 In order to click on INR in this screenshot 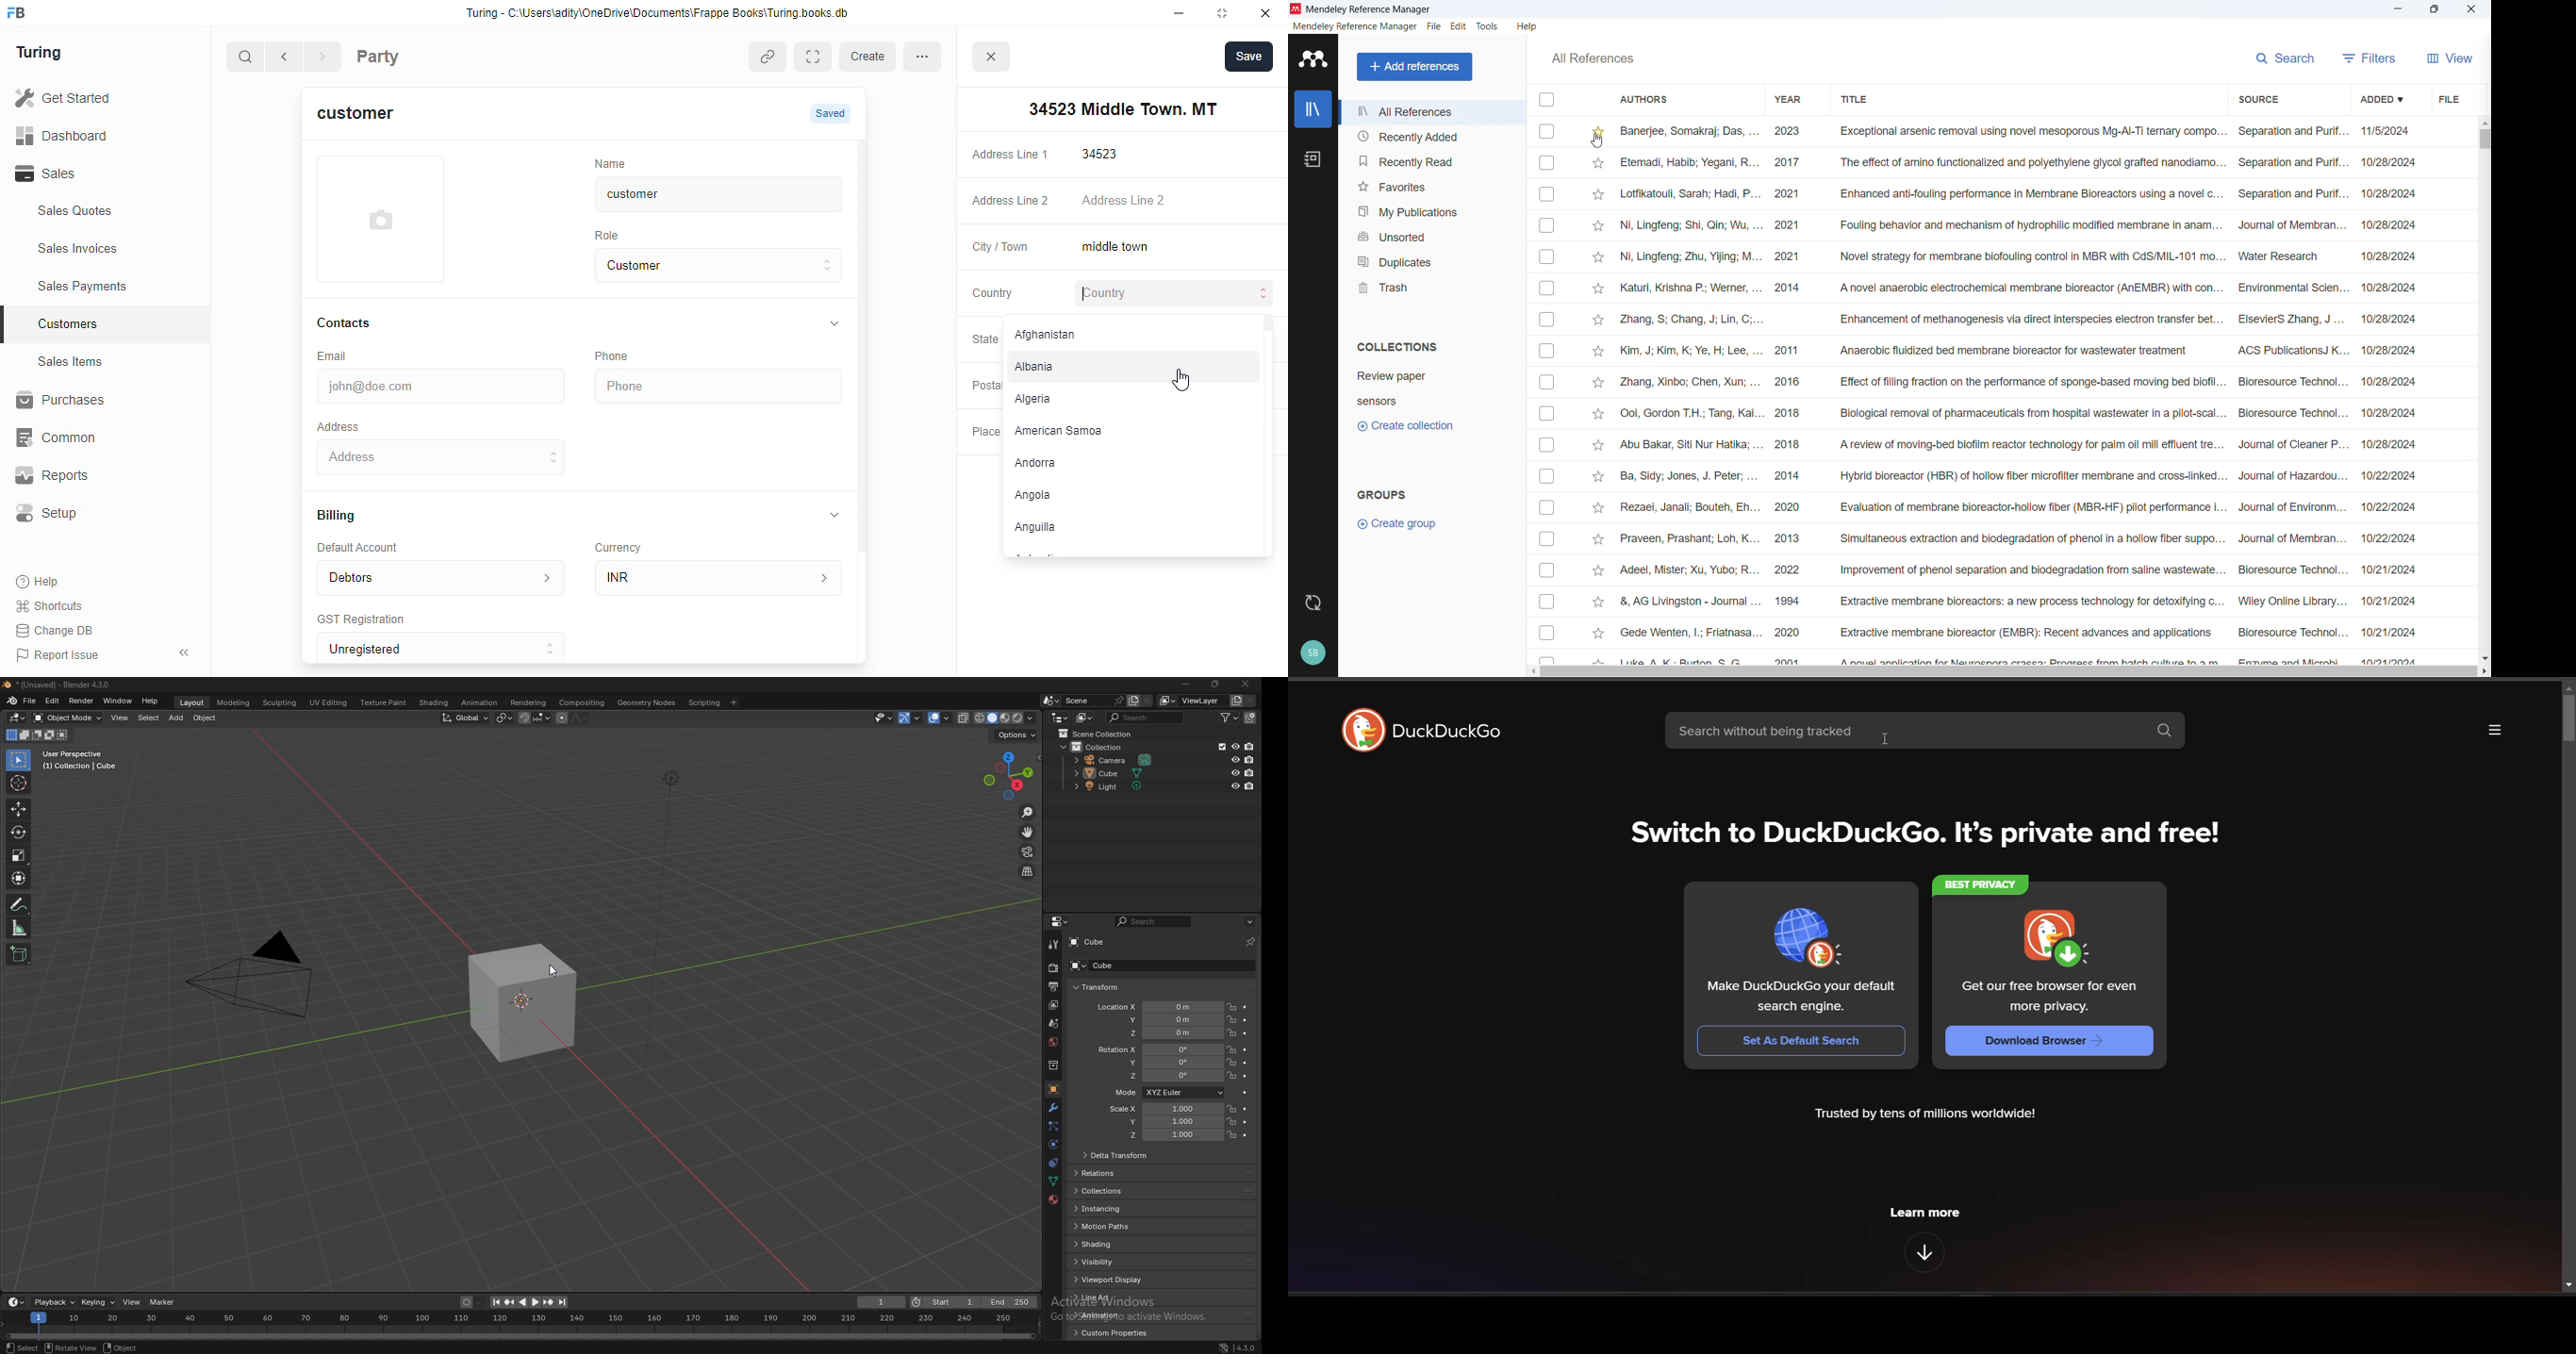, I will do `click(722, 577)`.